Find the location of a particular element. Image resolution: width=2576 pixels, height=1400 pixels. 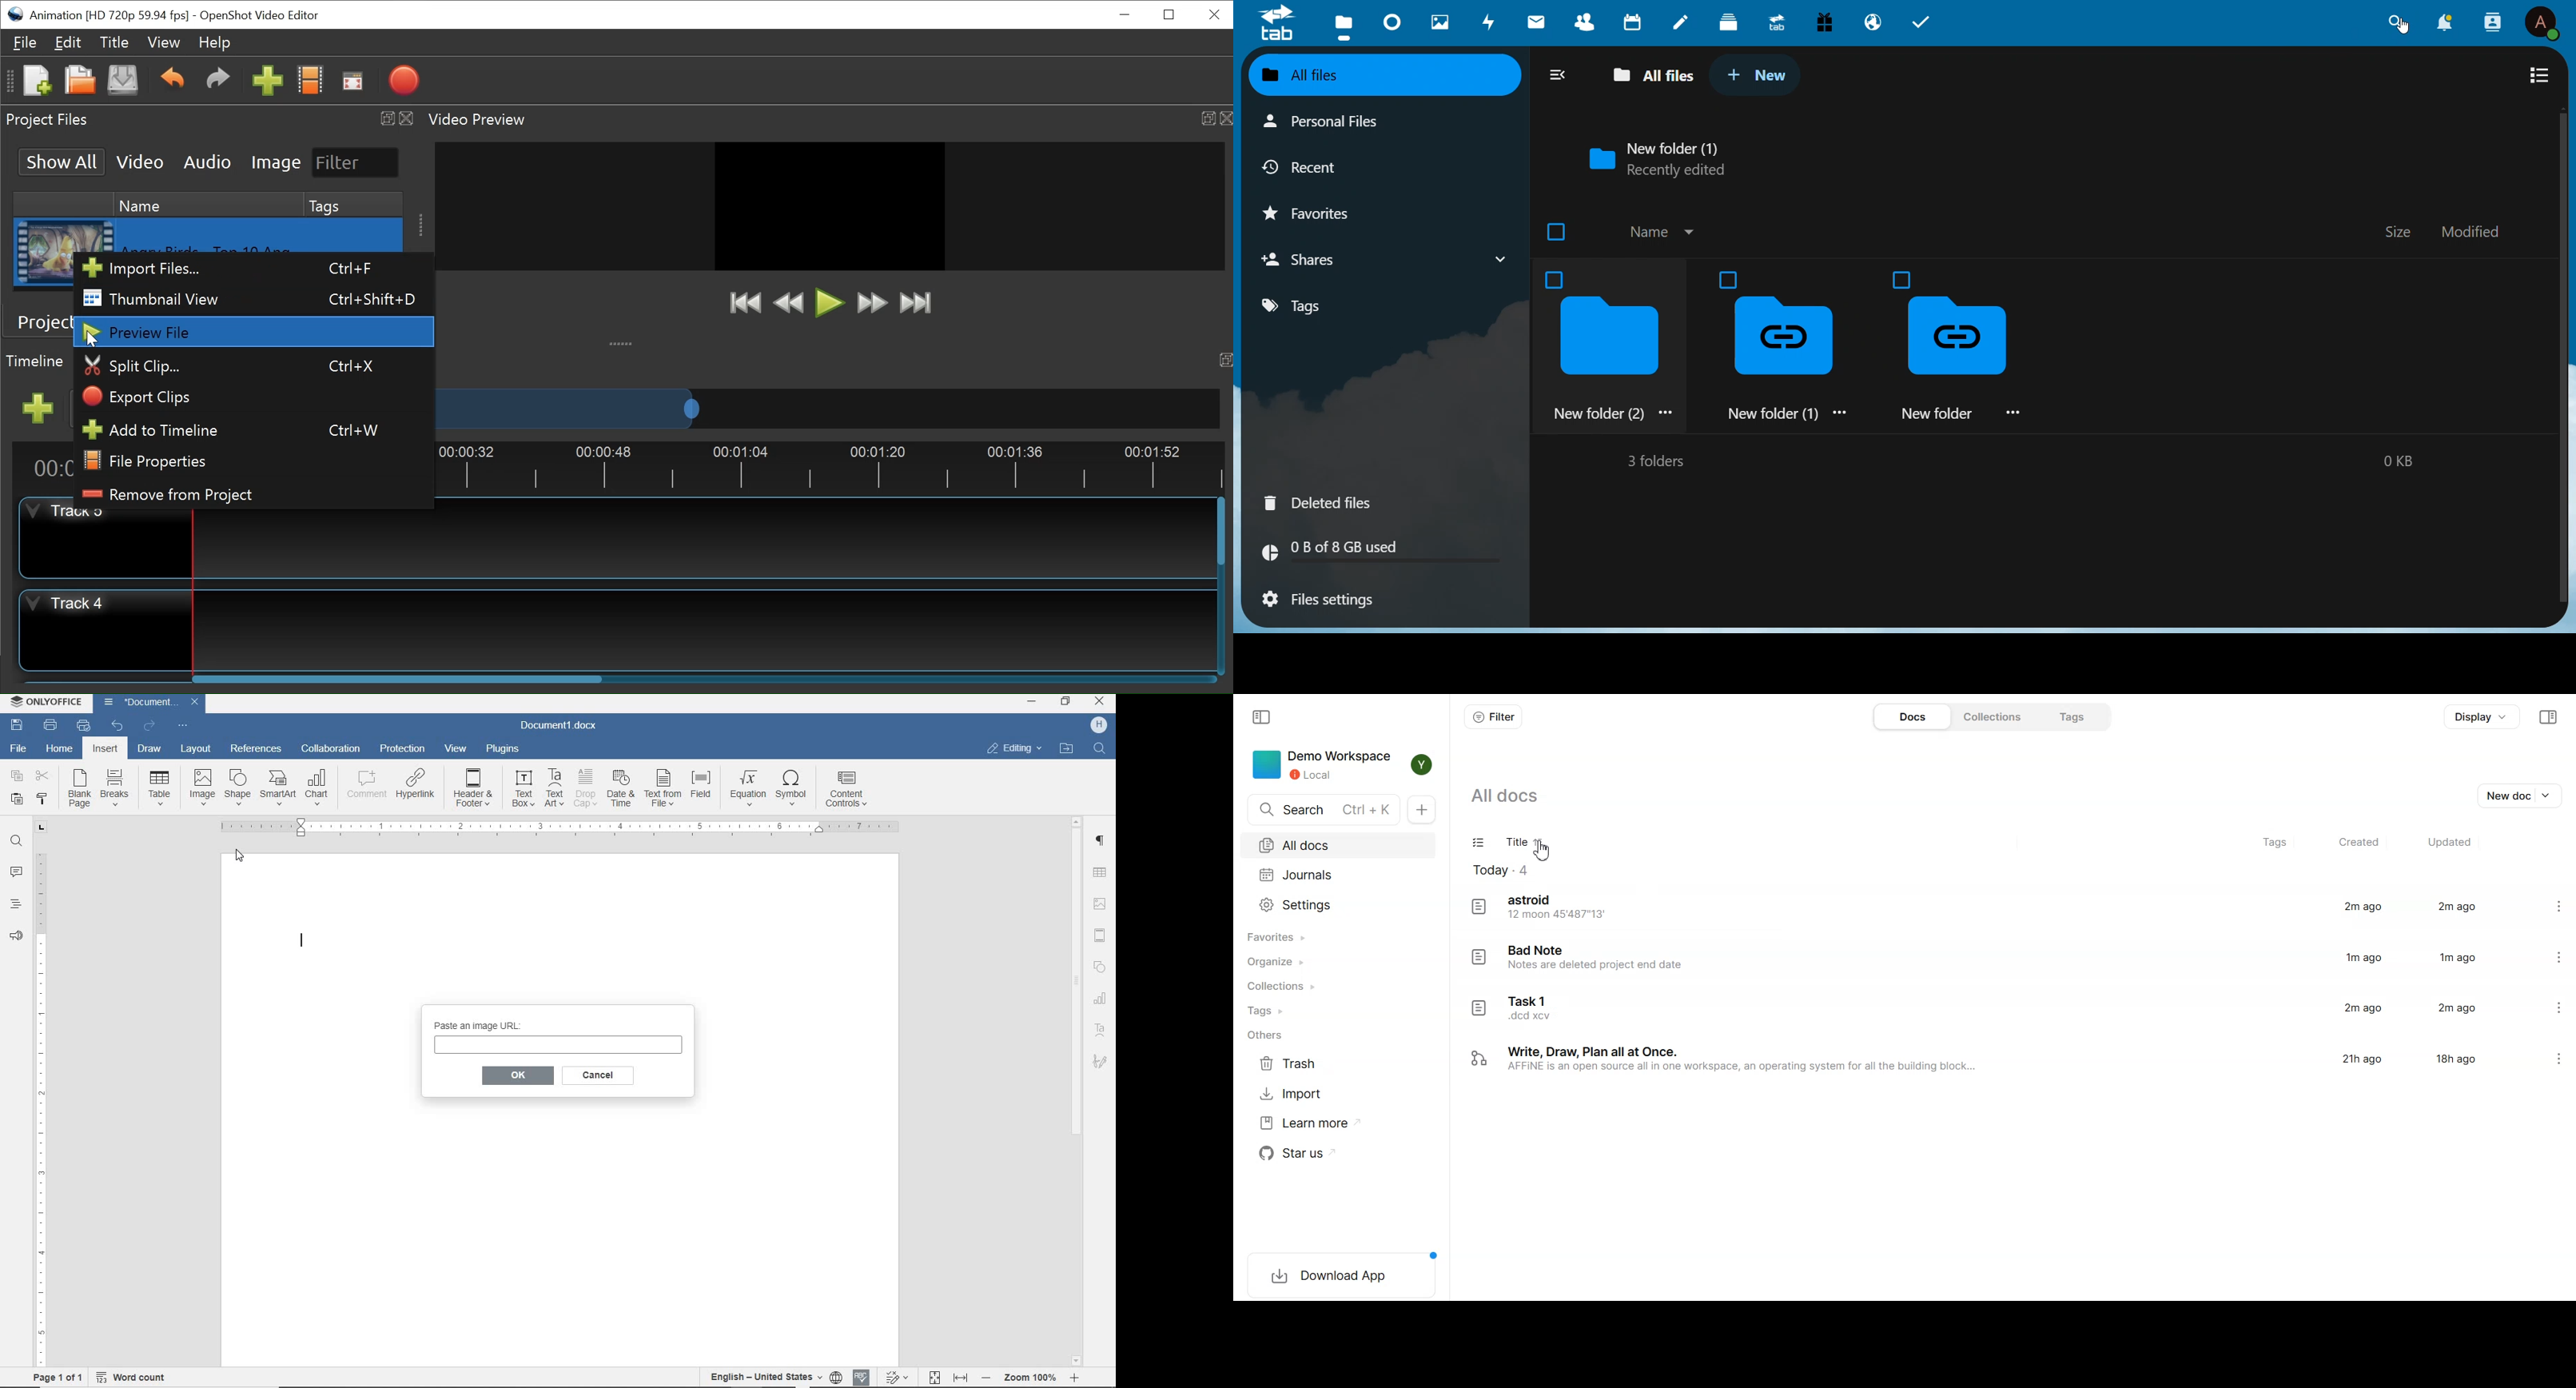

Timeline is located at coordinates (831, 466).